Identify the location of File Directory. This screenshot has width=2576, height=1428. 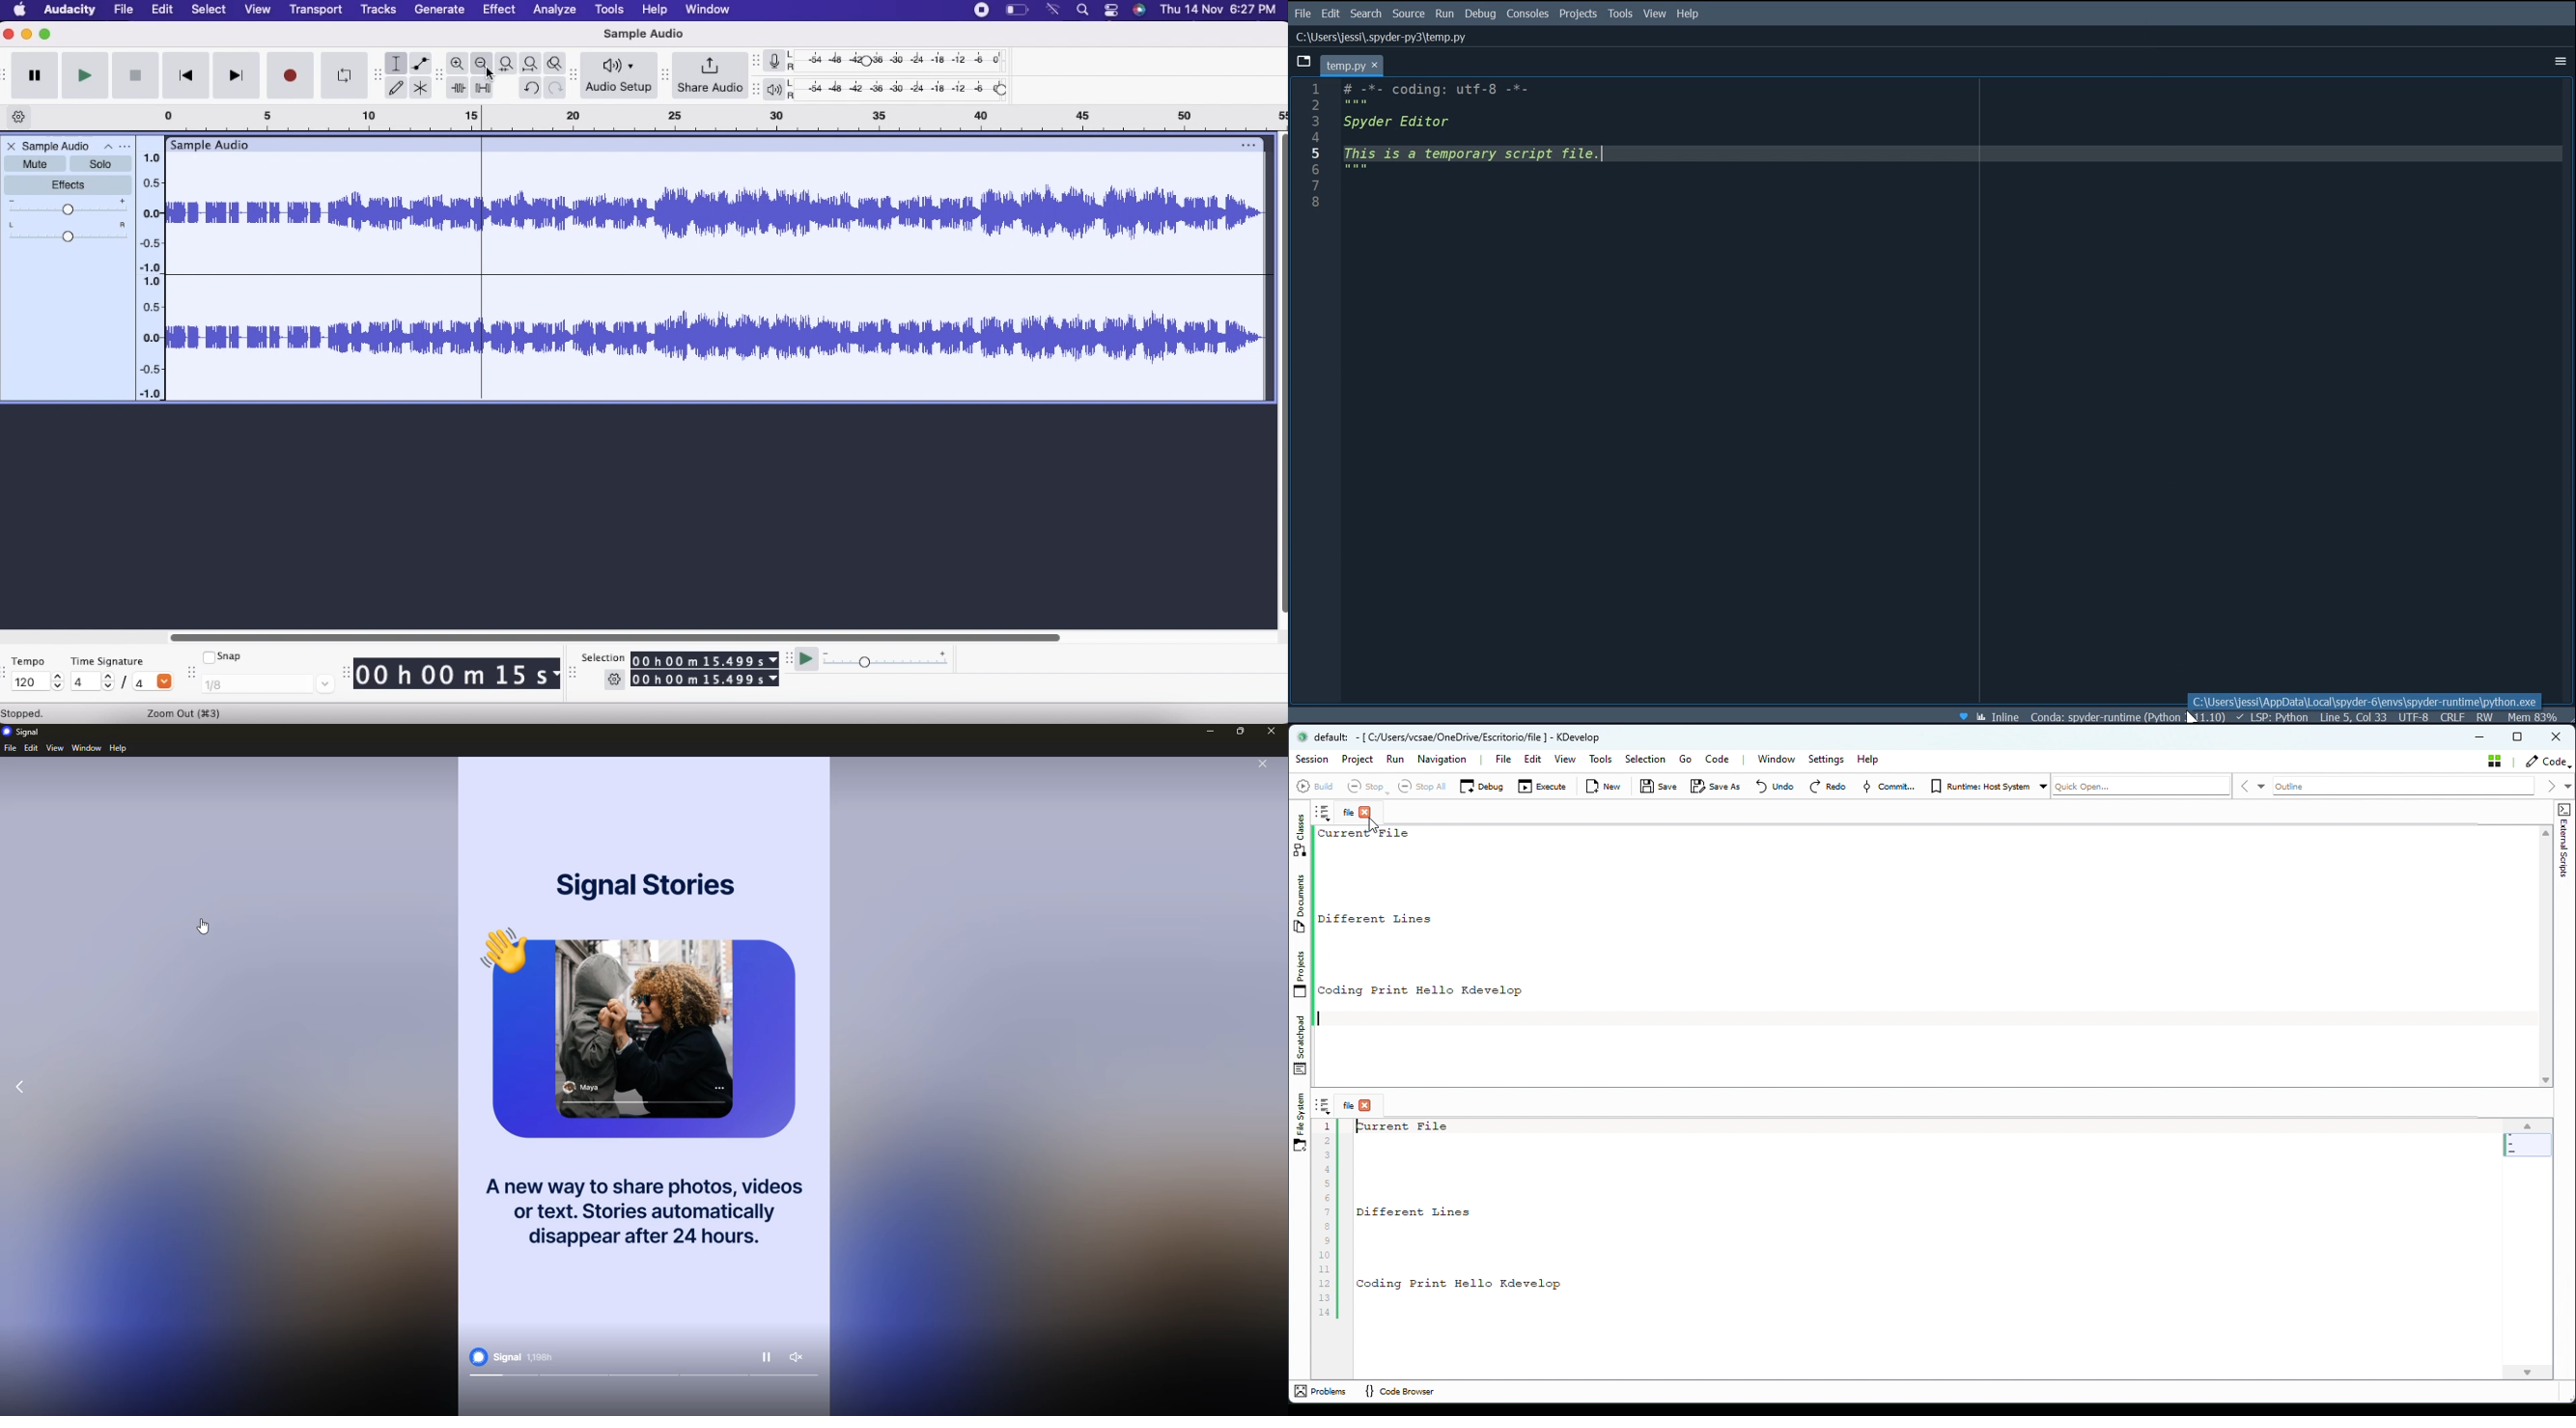
(2128, 715).